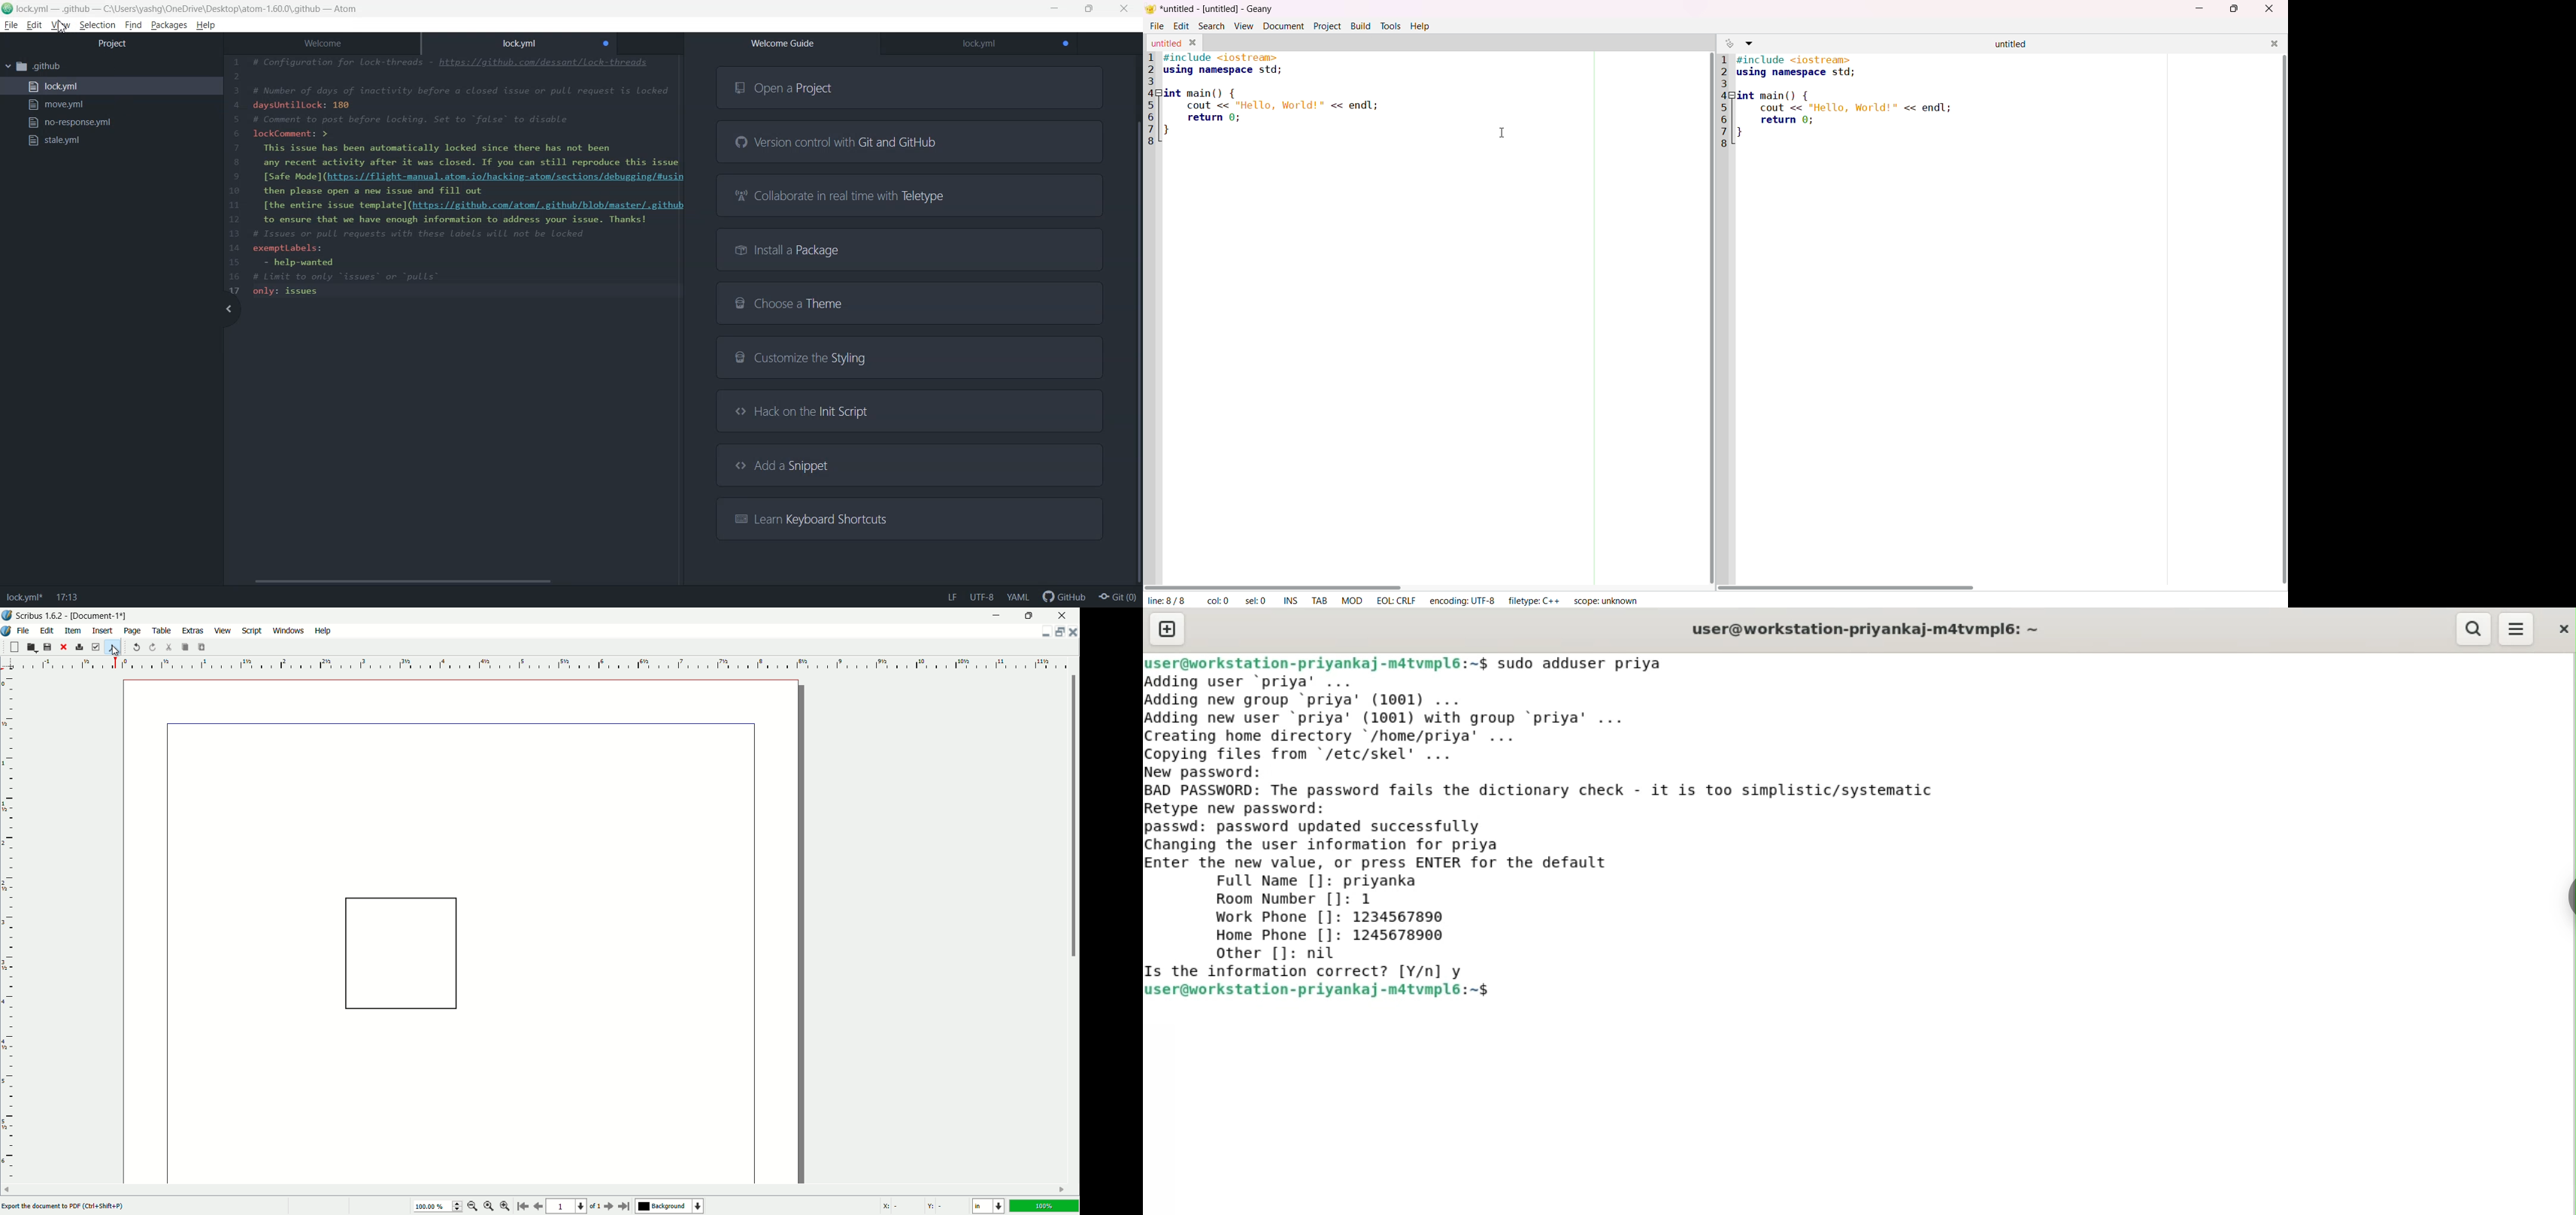 This screenshot has width=2576, height=1232. I want to click on zoom to 100%, so click(489, 1207).